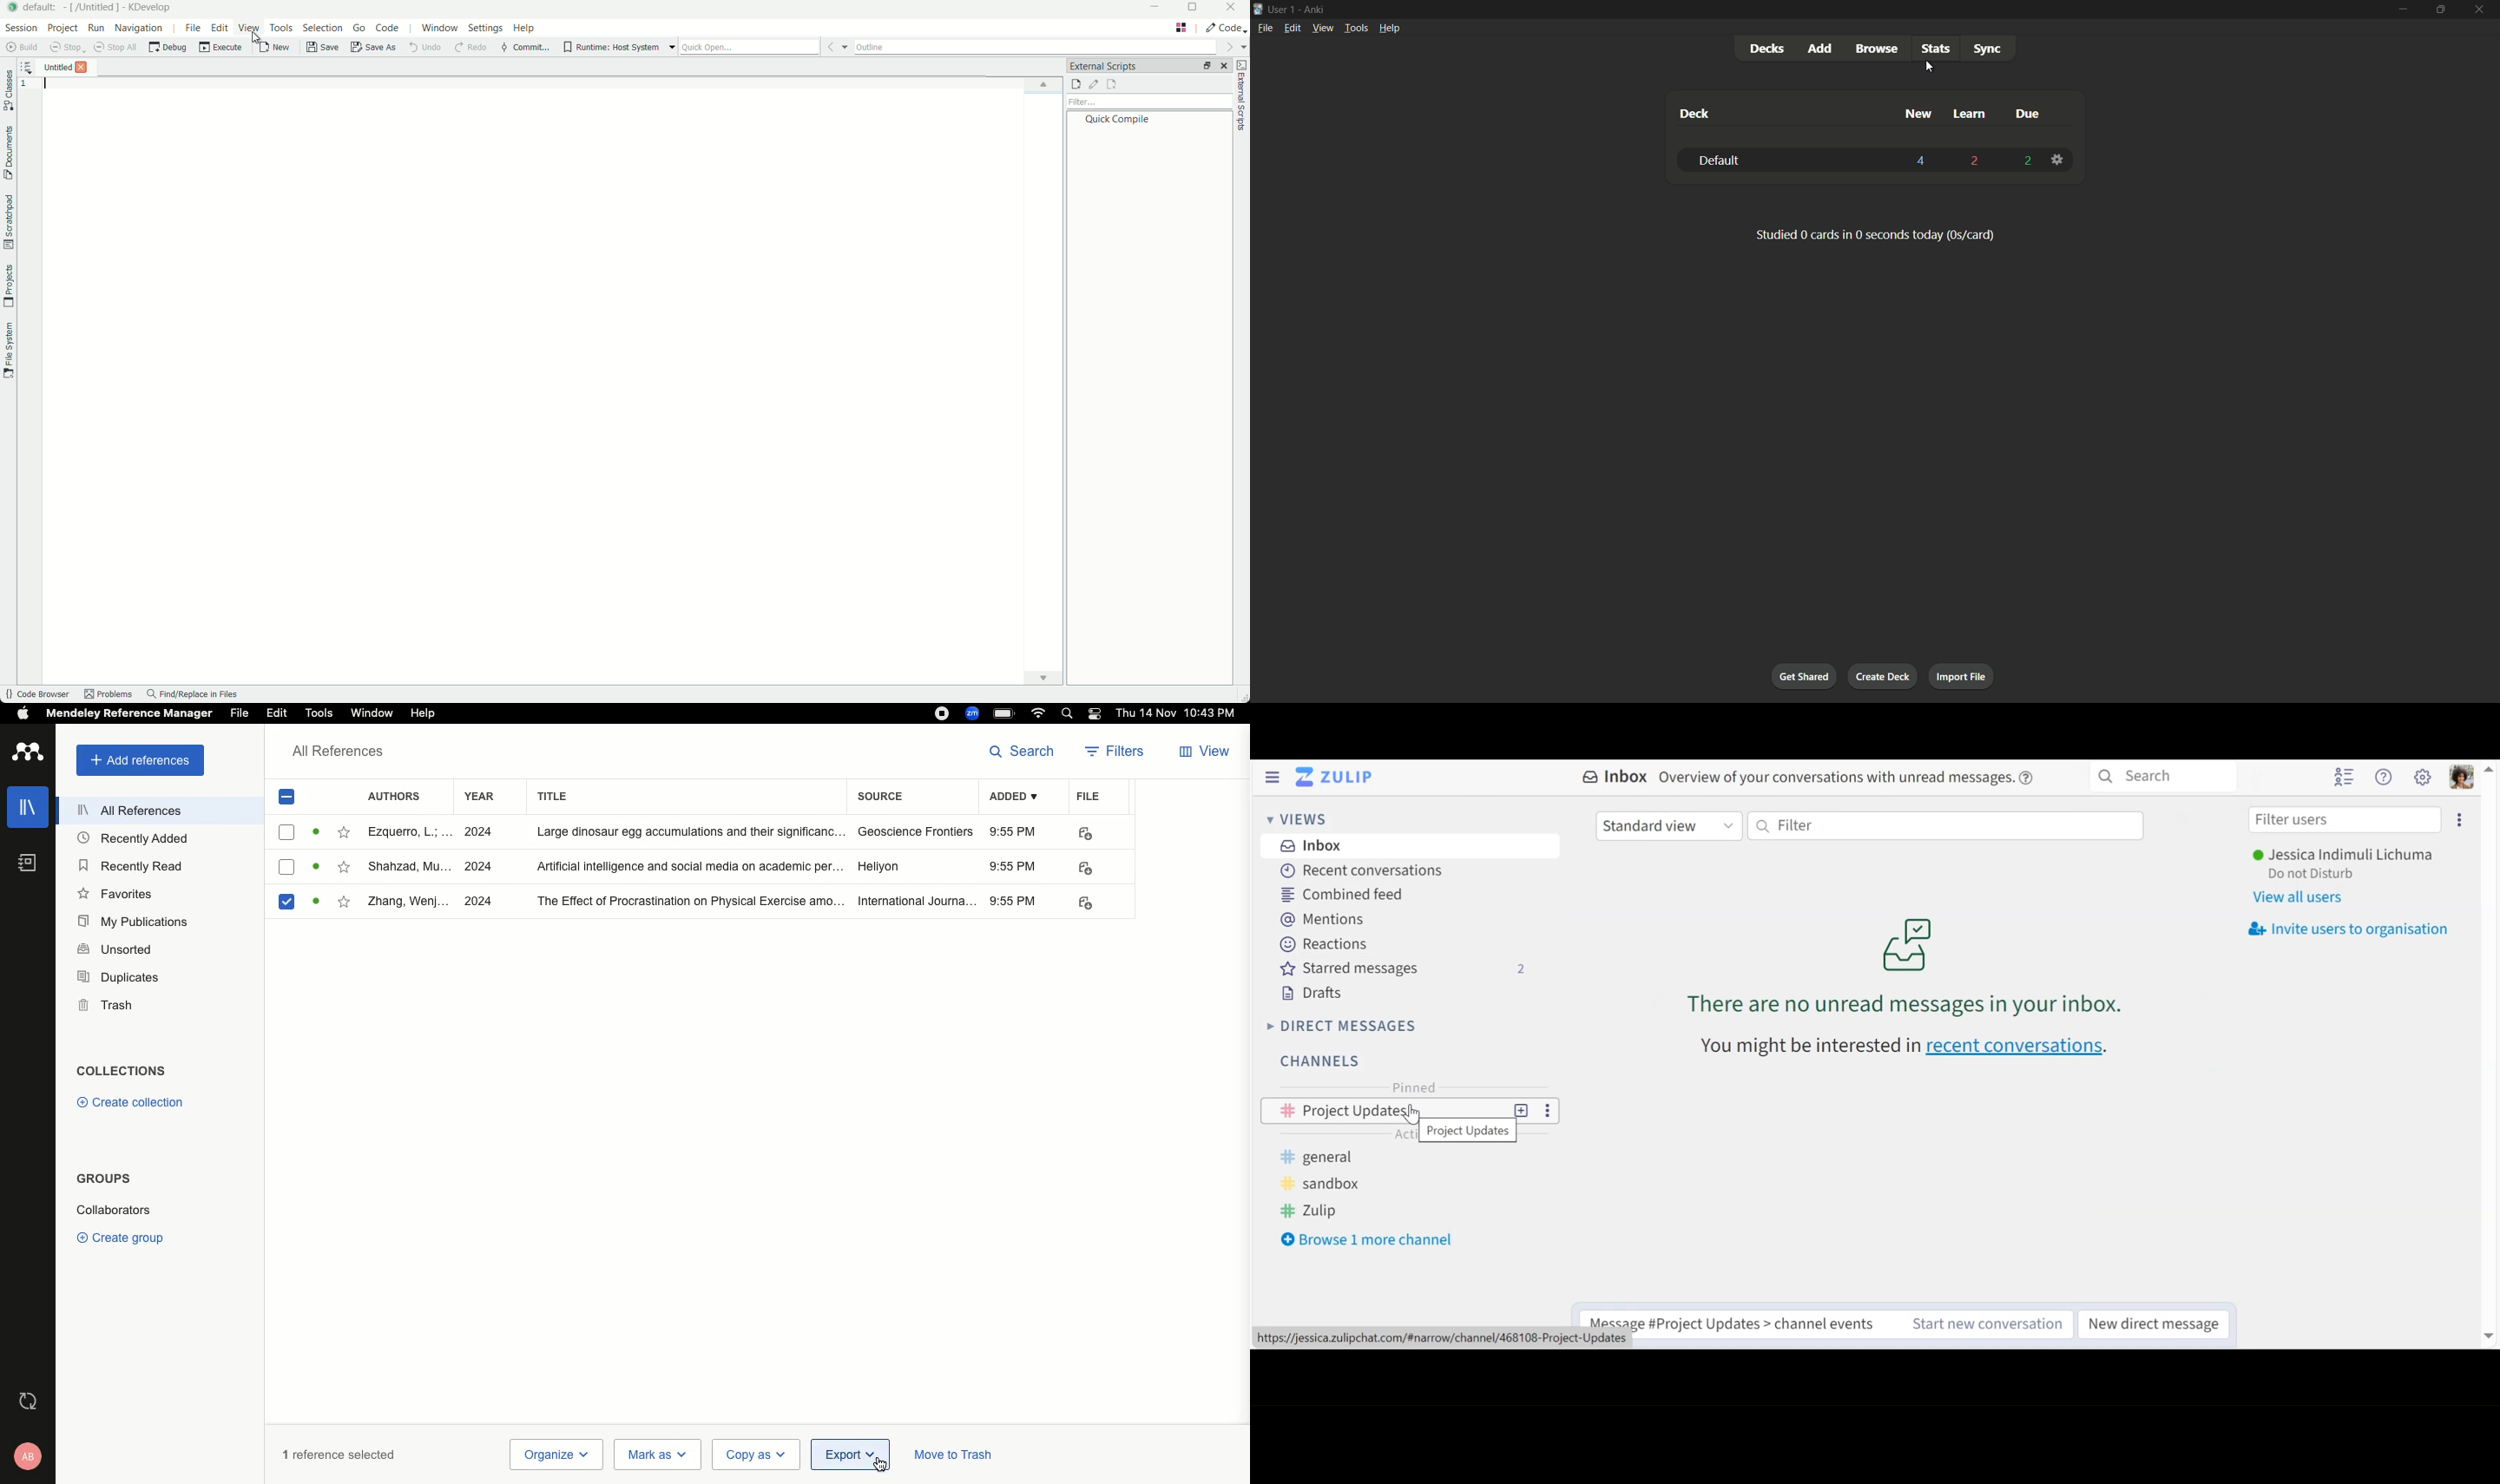  Describe the element at coordinates (1016, 903) in the screenshot. I see `9:55 PM` at that location.